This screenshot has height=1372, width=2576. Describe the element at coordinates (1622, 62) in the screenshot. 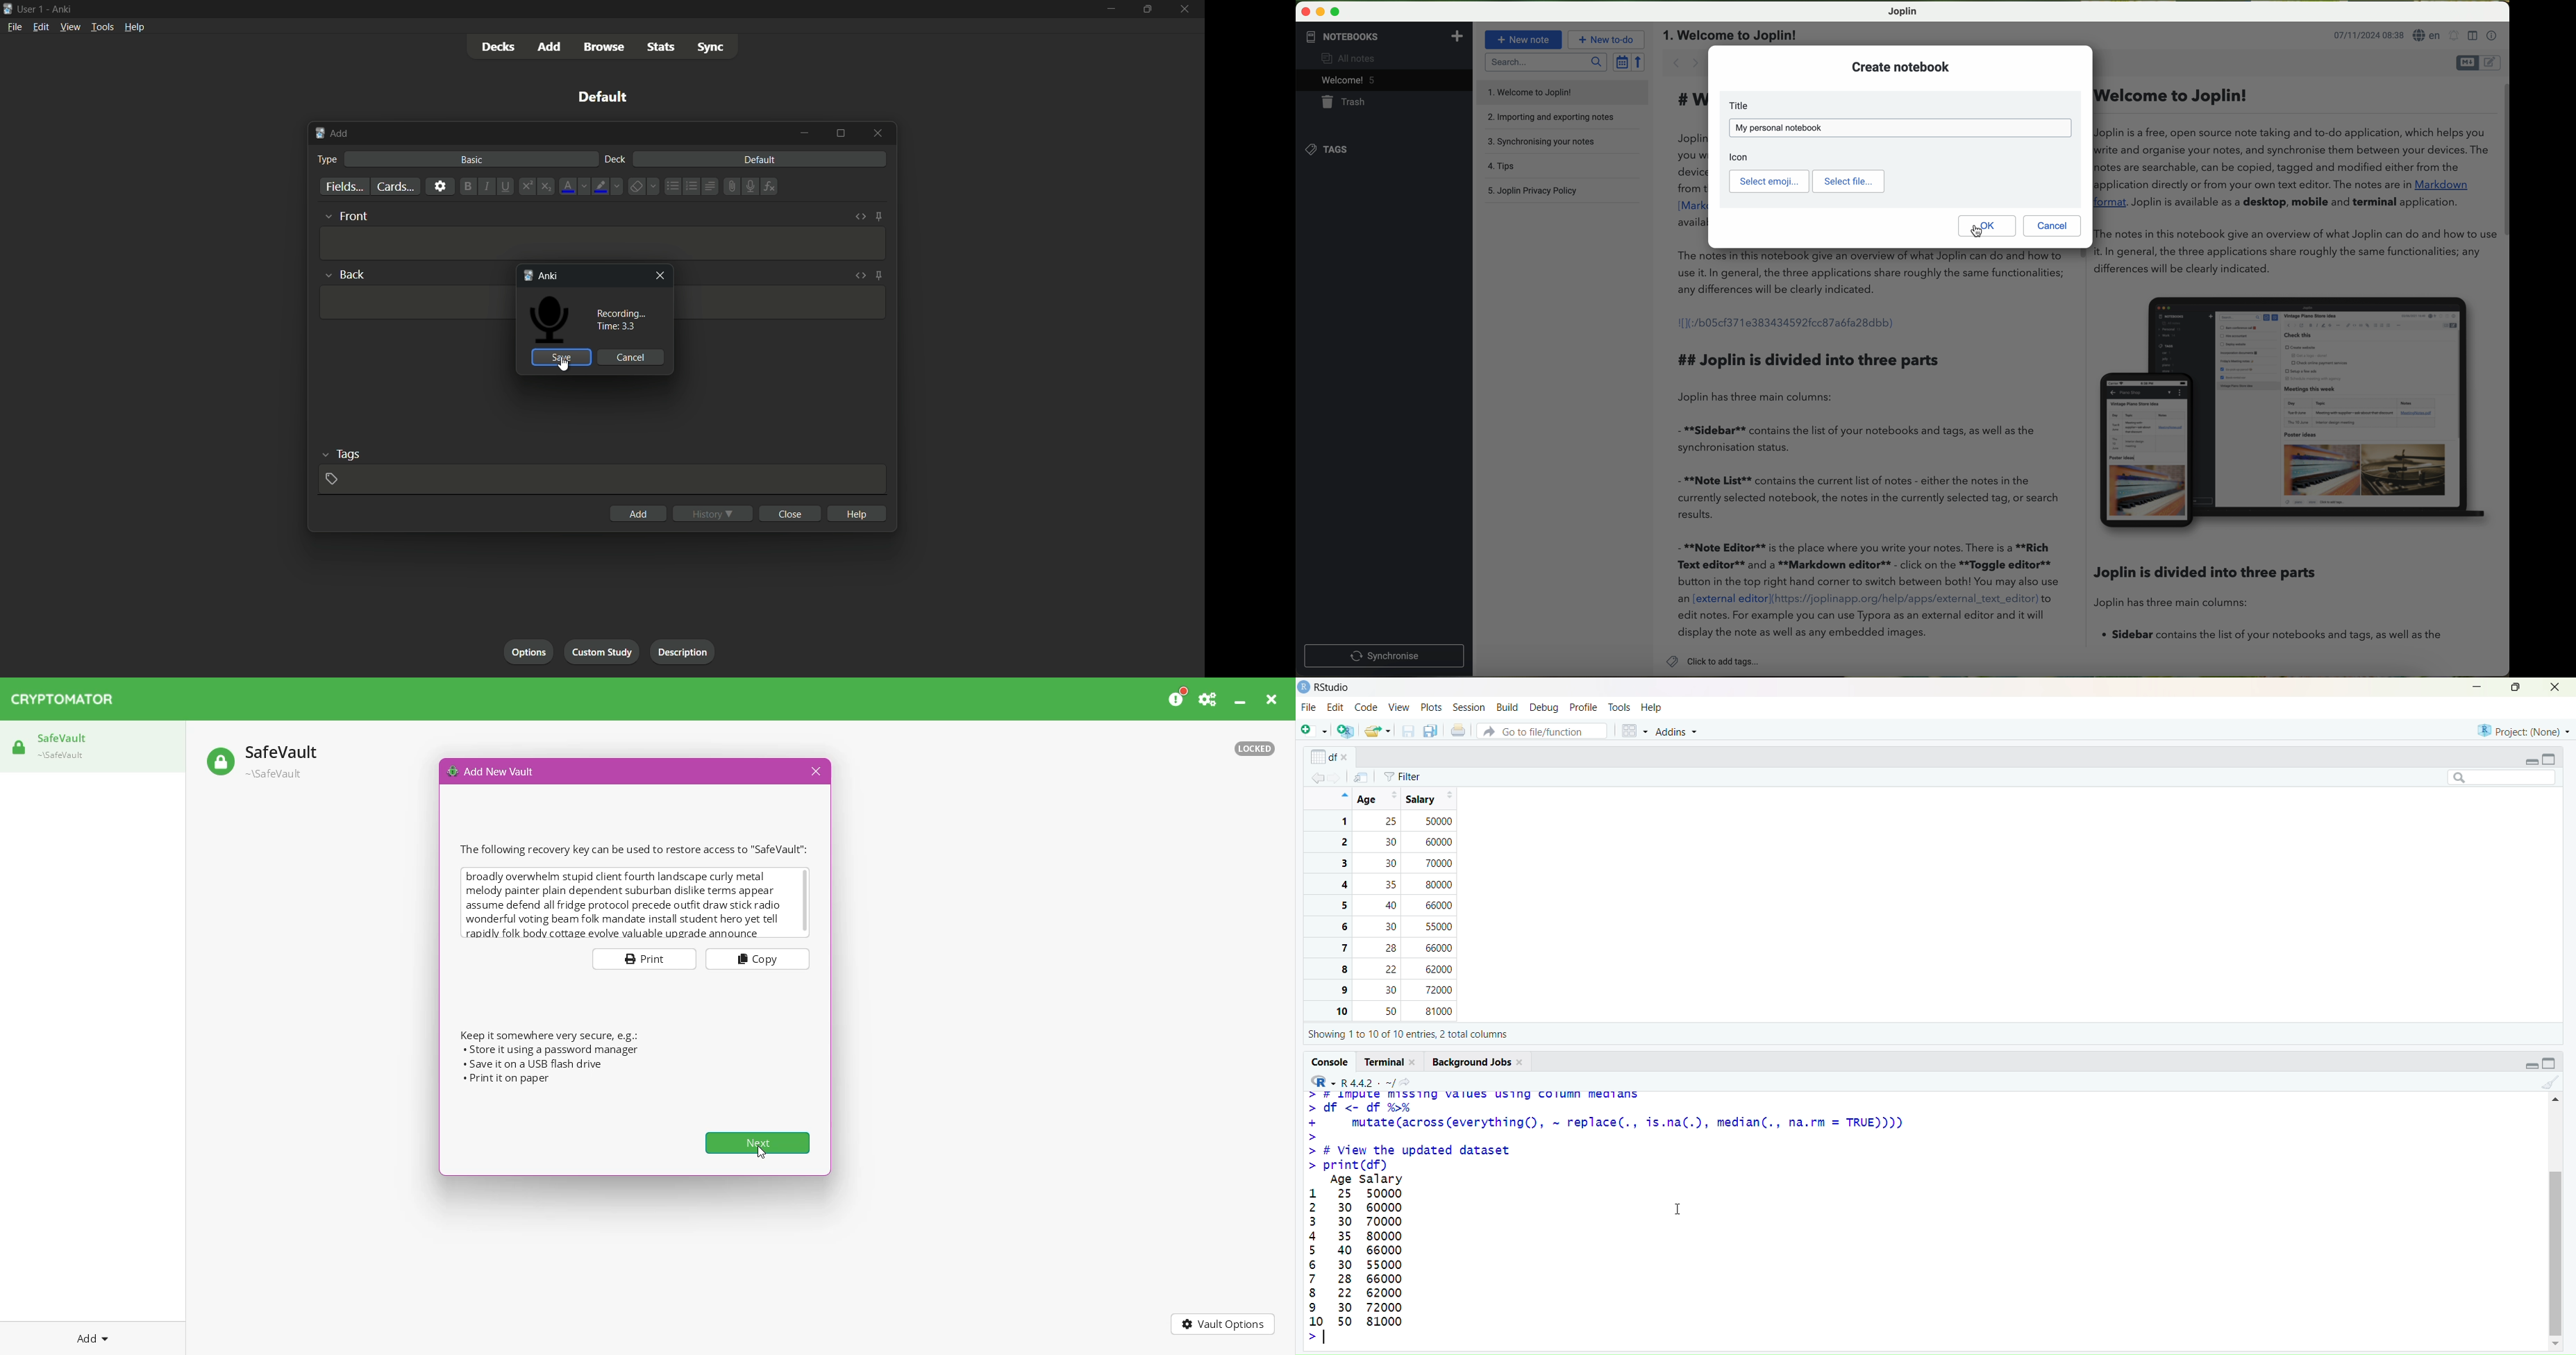

I see `` at that location.